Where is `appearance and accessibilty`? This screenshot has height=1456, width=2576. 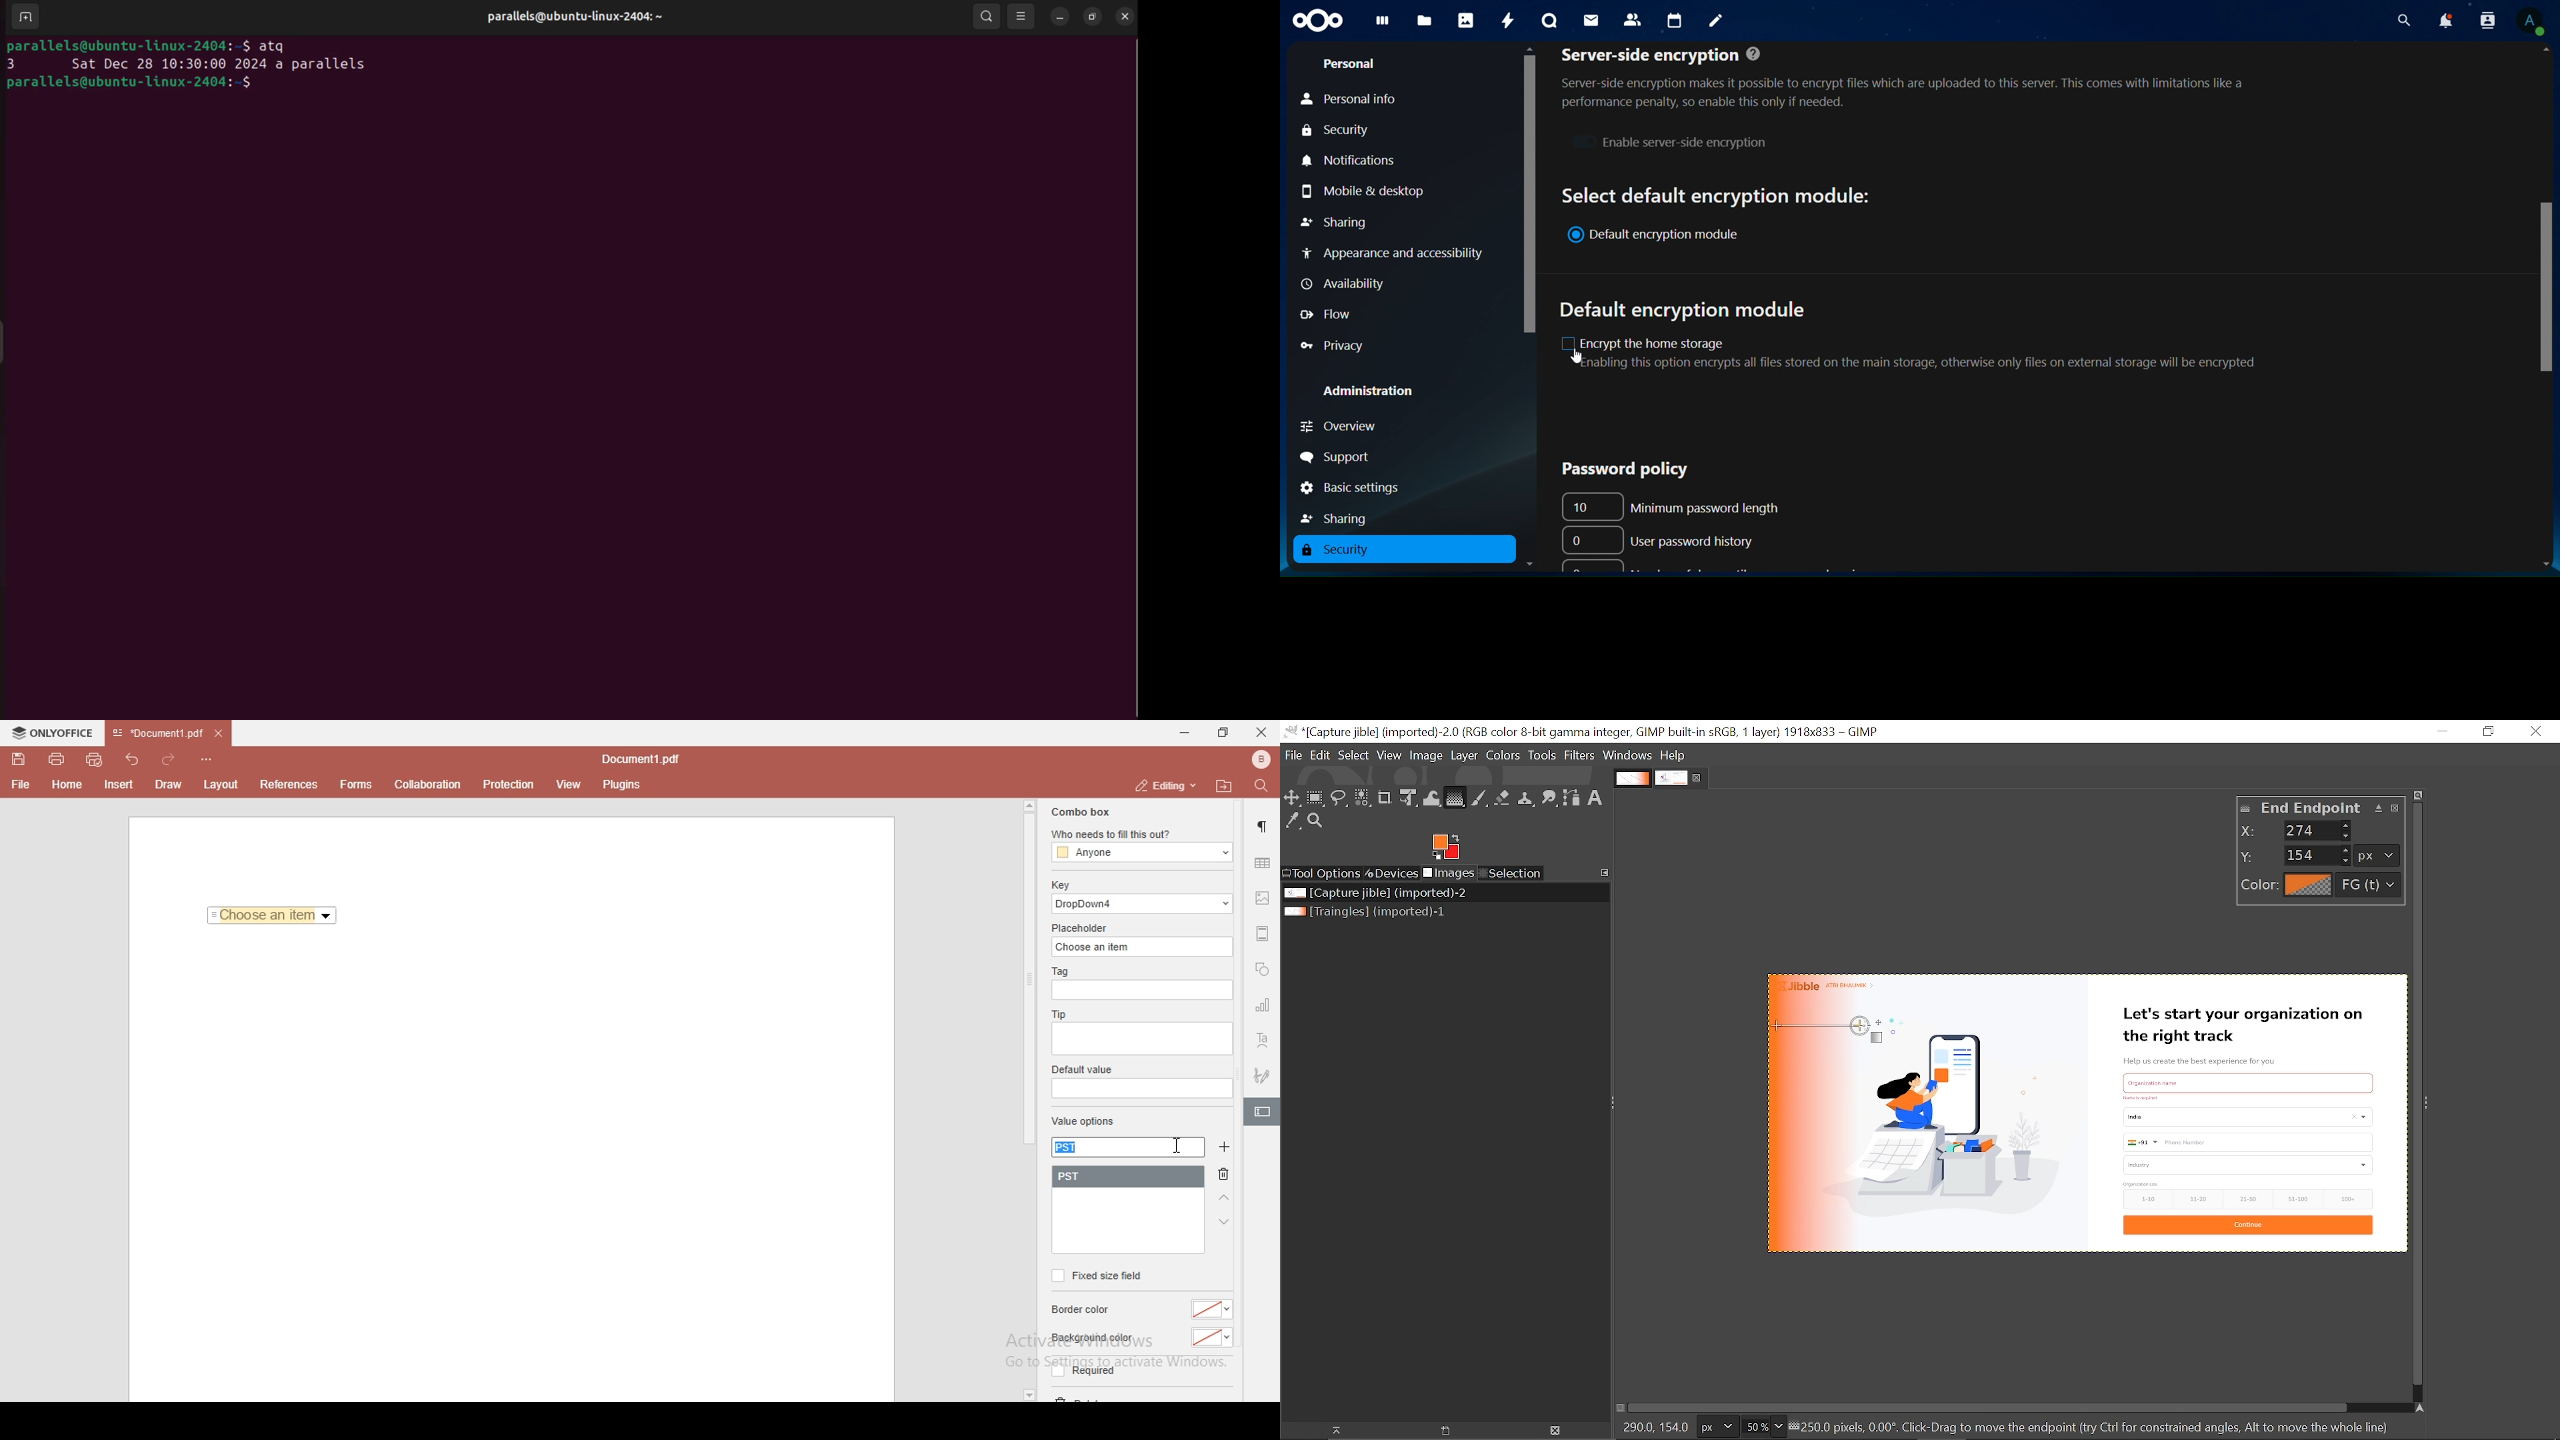 appearance and accessibilty is located at coordinates (1396, 253).